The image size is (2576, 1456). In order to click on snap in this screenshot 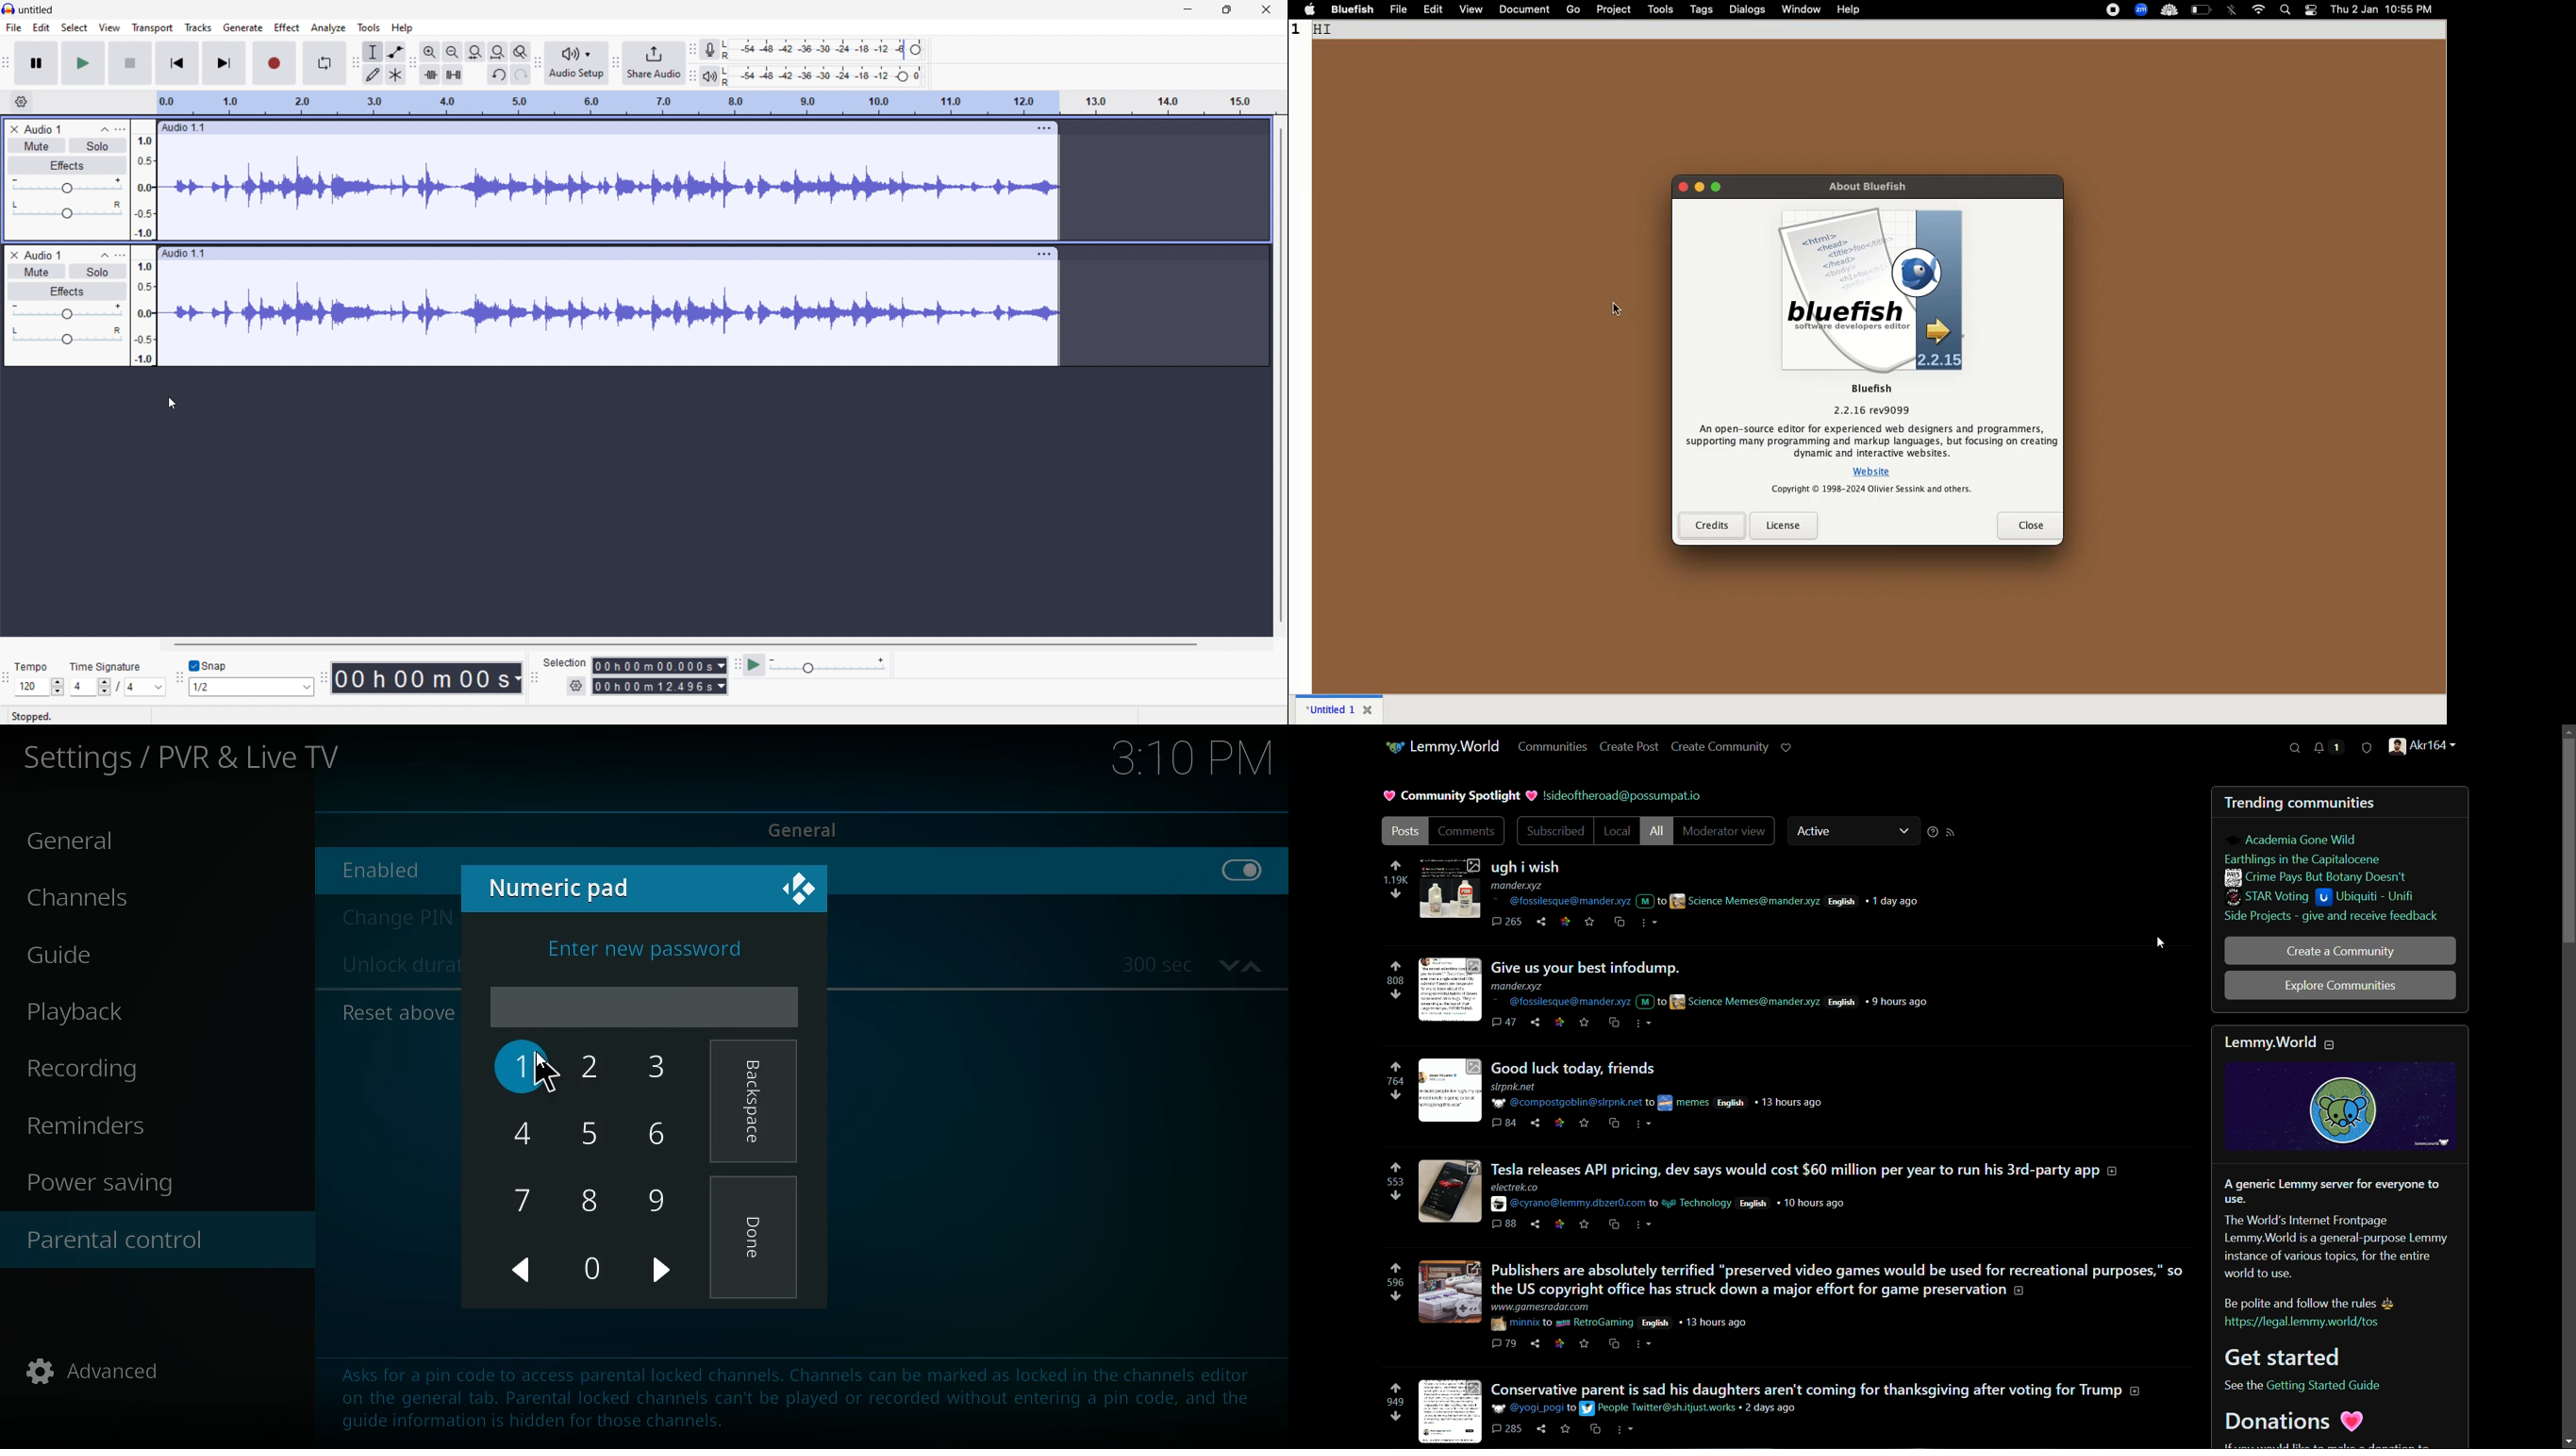, I will do `click(219, 667)`.